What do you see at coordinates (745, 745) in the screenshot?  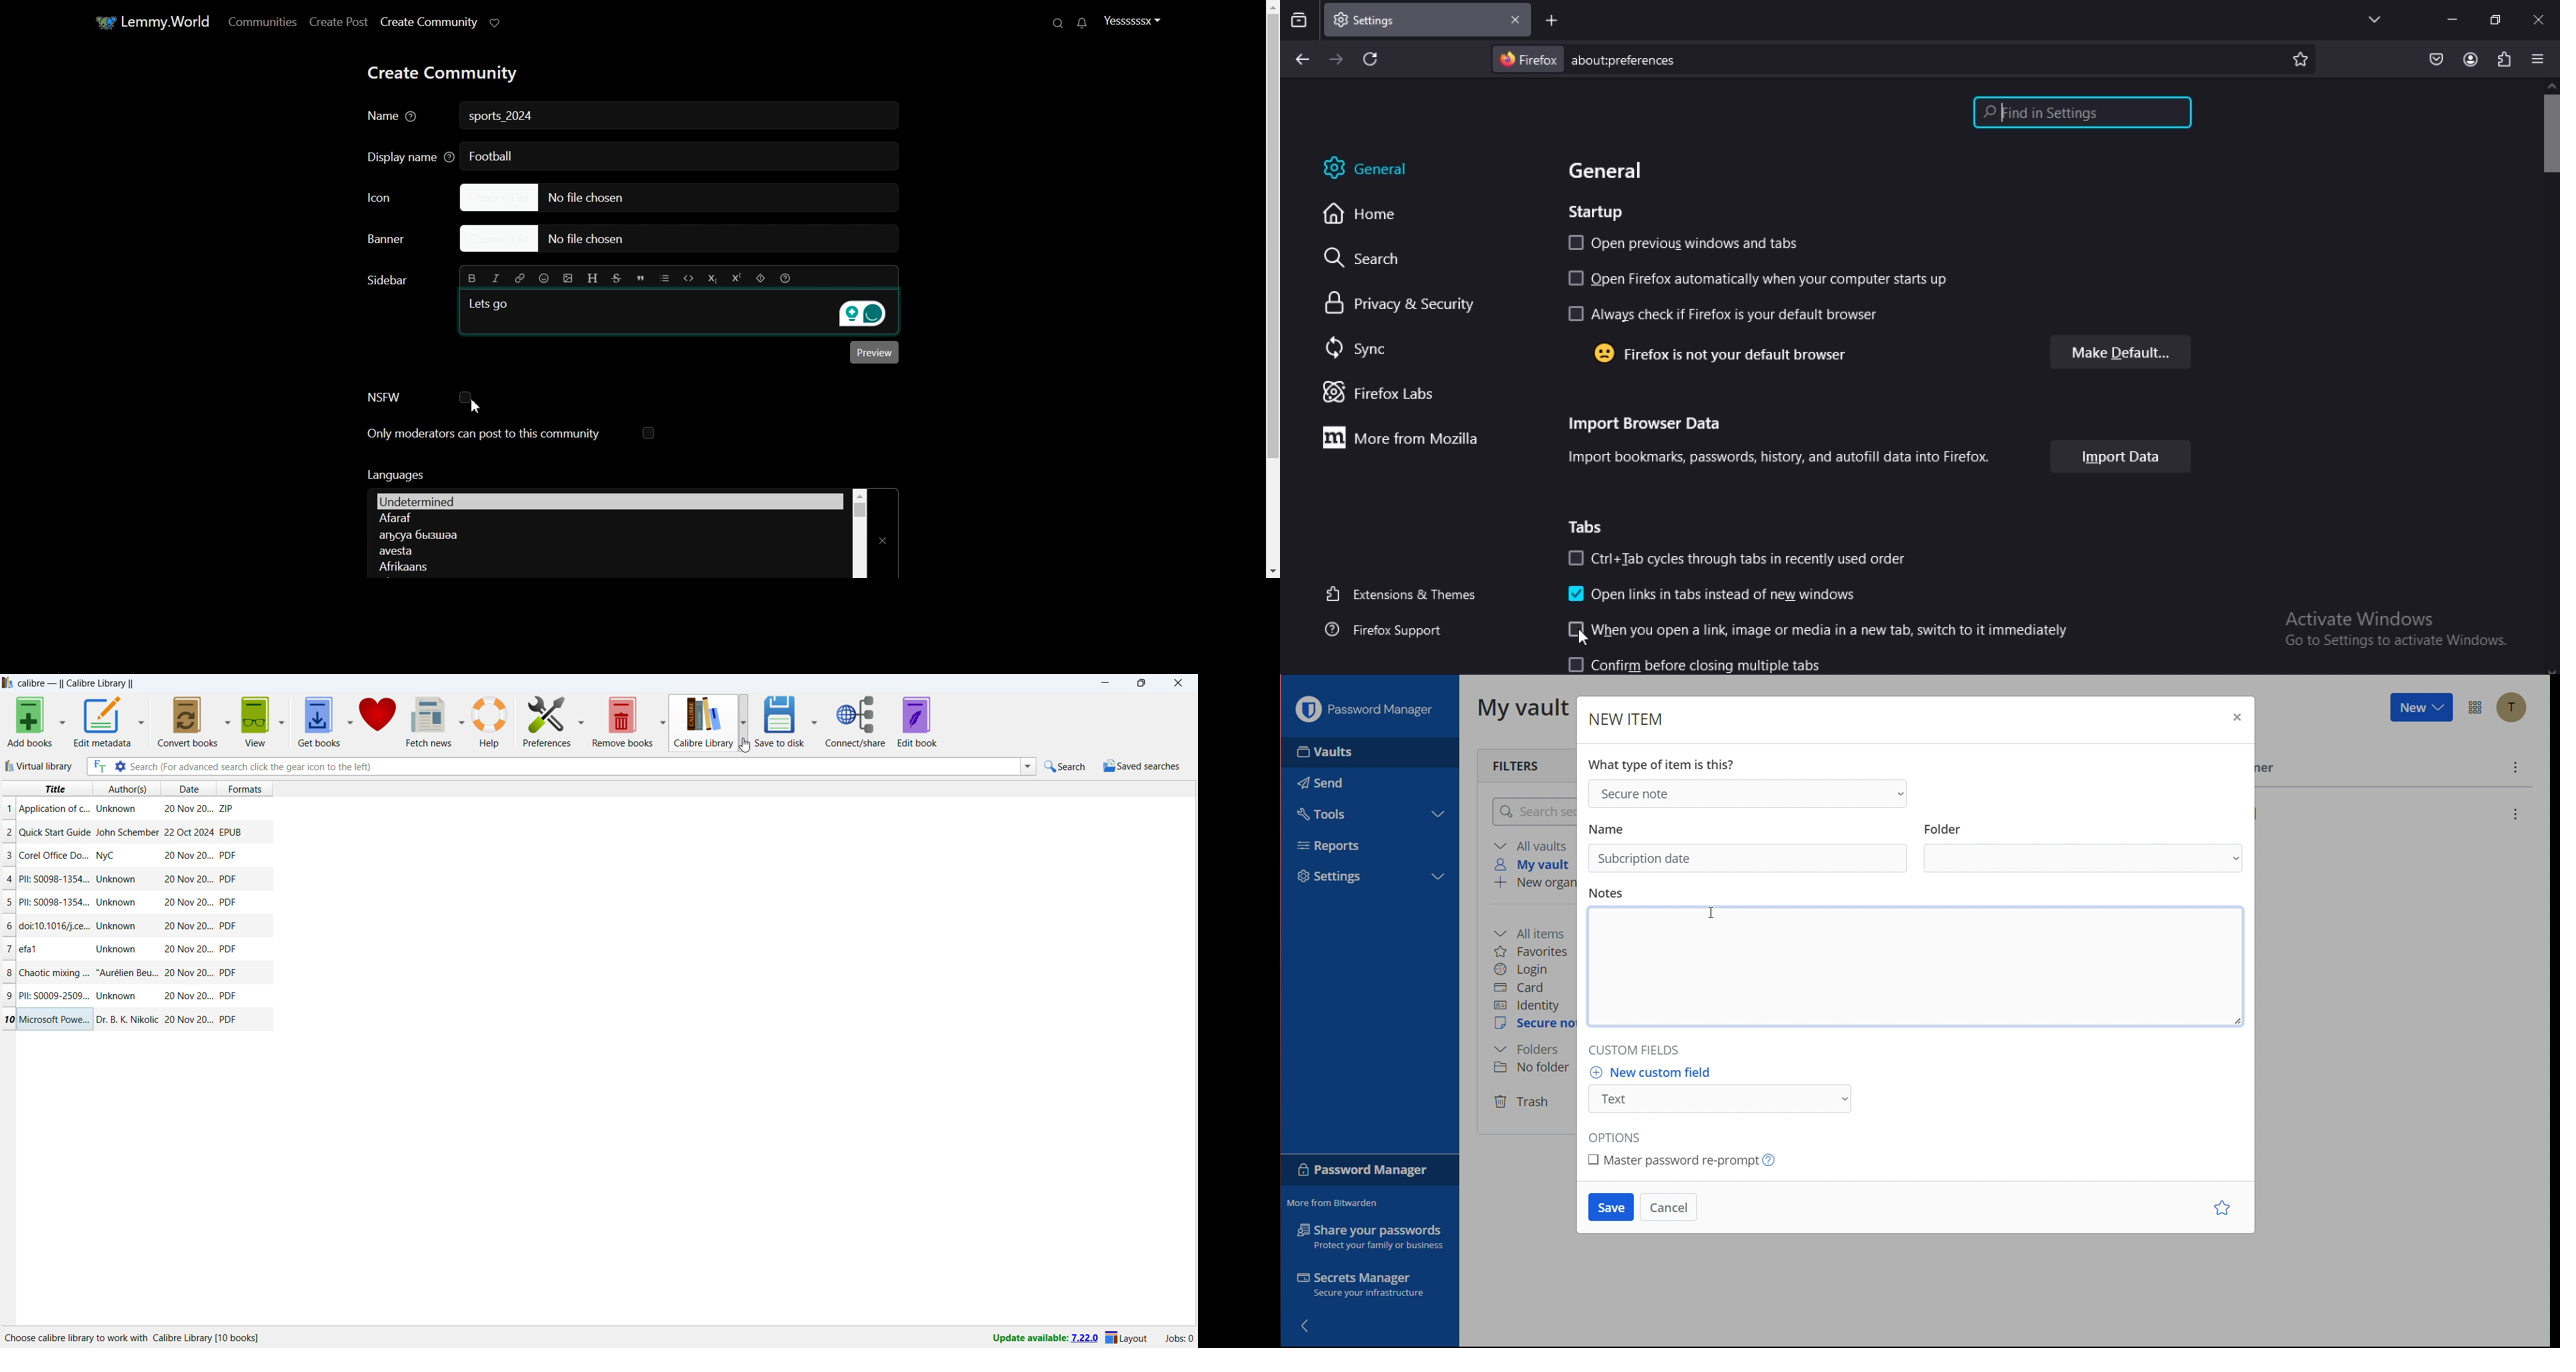 I see `cursor` at bounding box center [745, 745].